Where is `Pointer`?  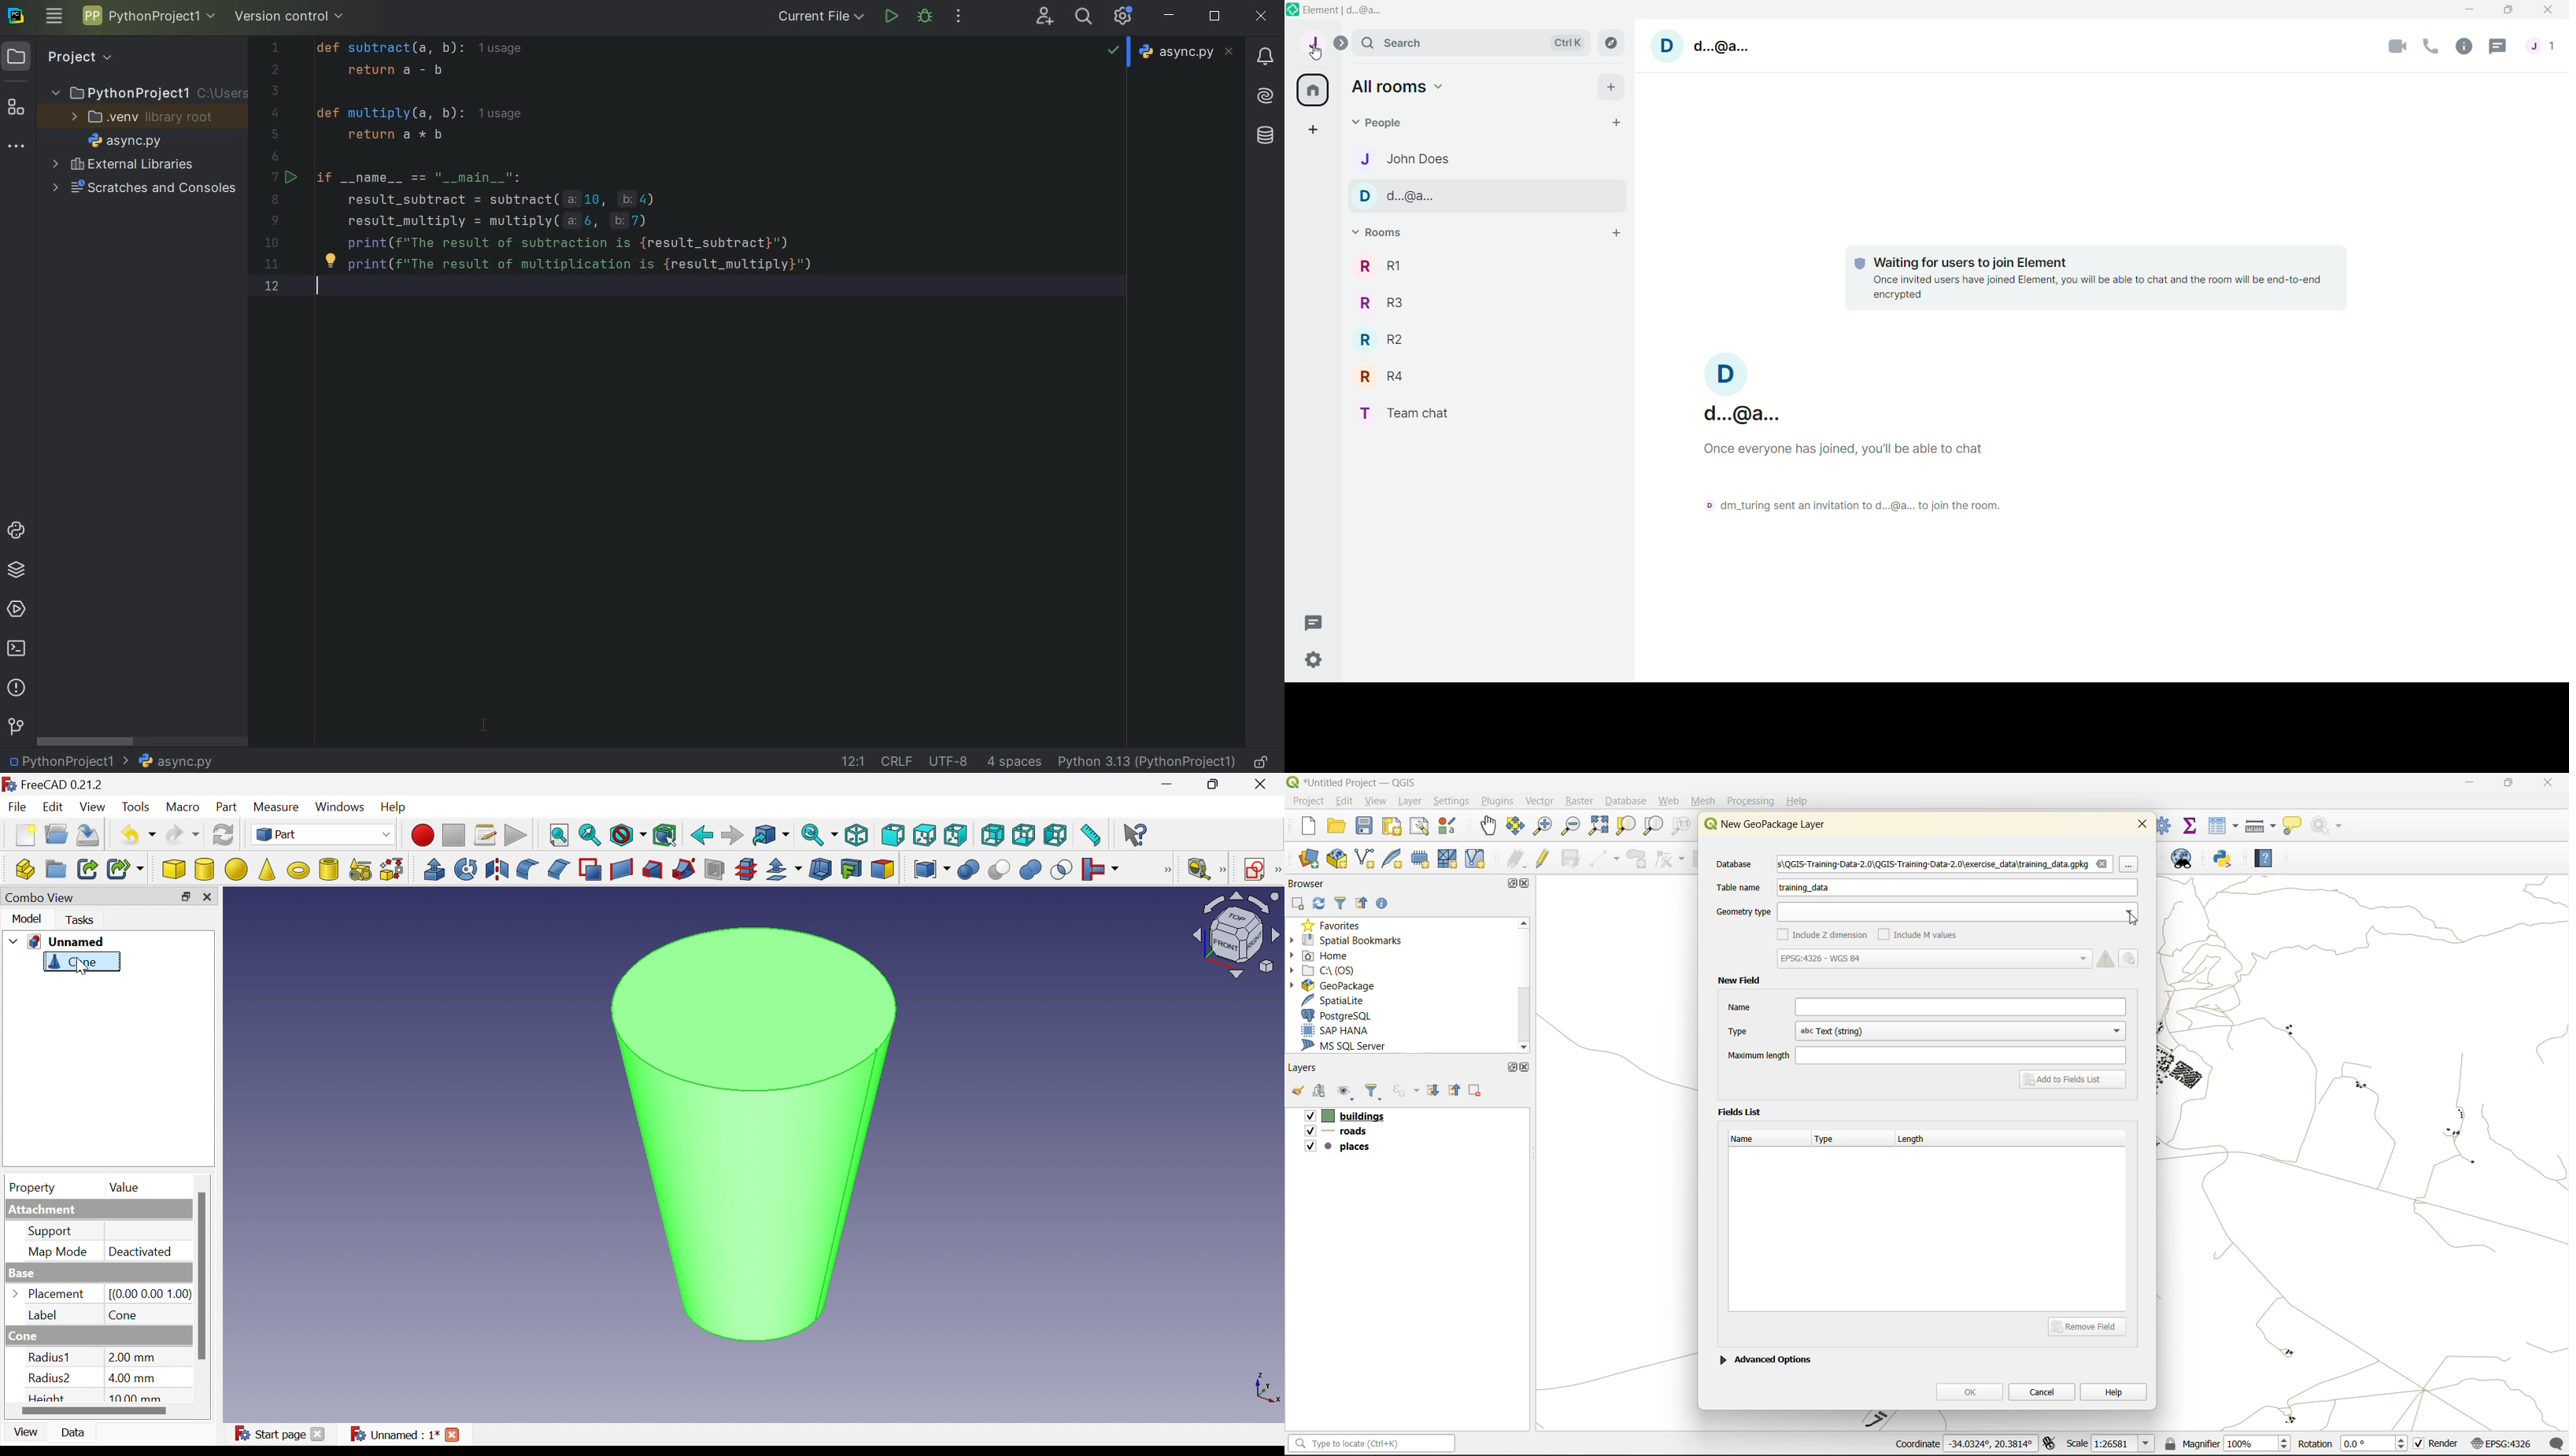 Pointer is located at coordinates (2137, 920).